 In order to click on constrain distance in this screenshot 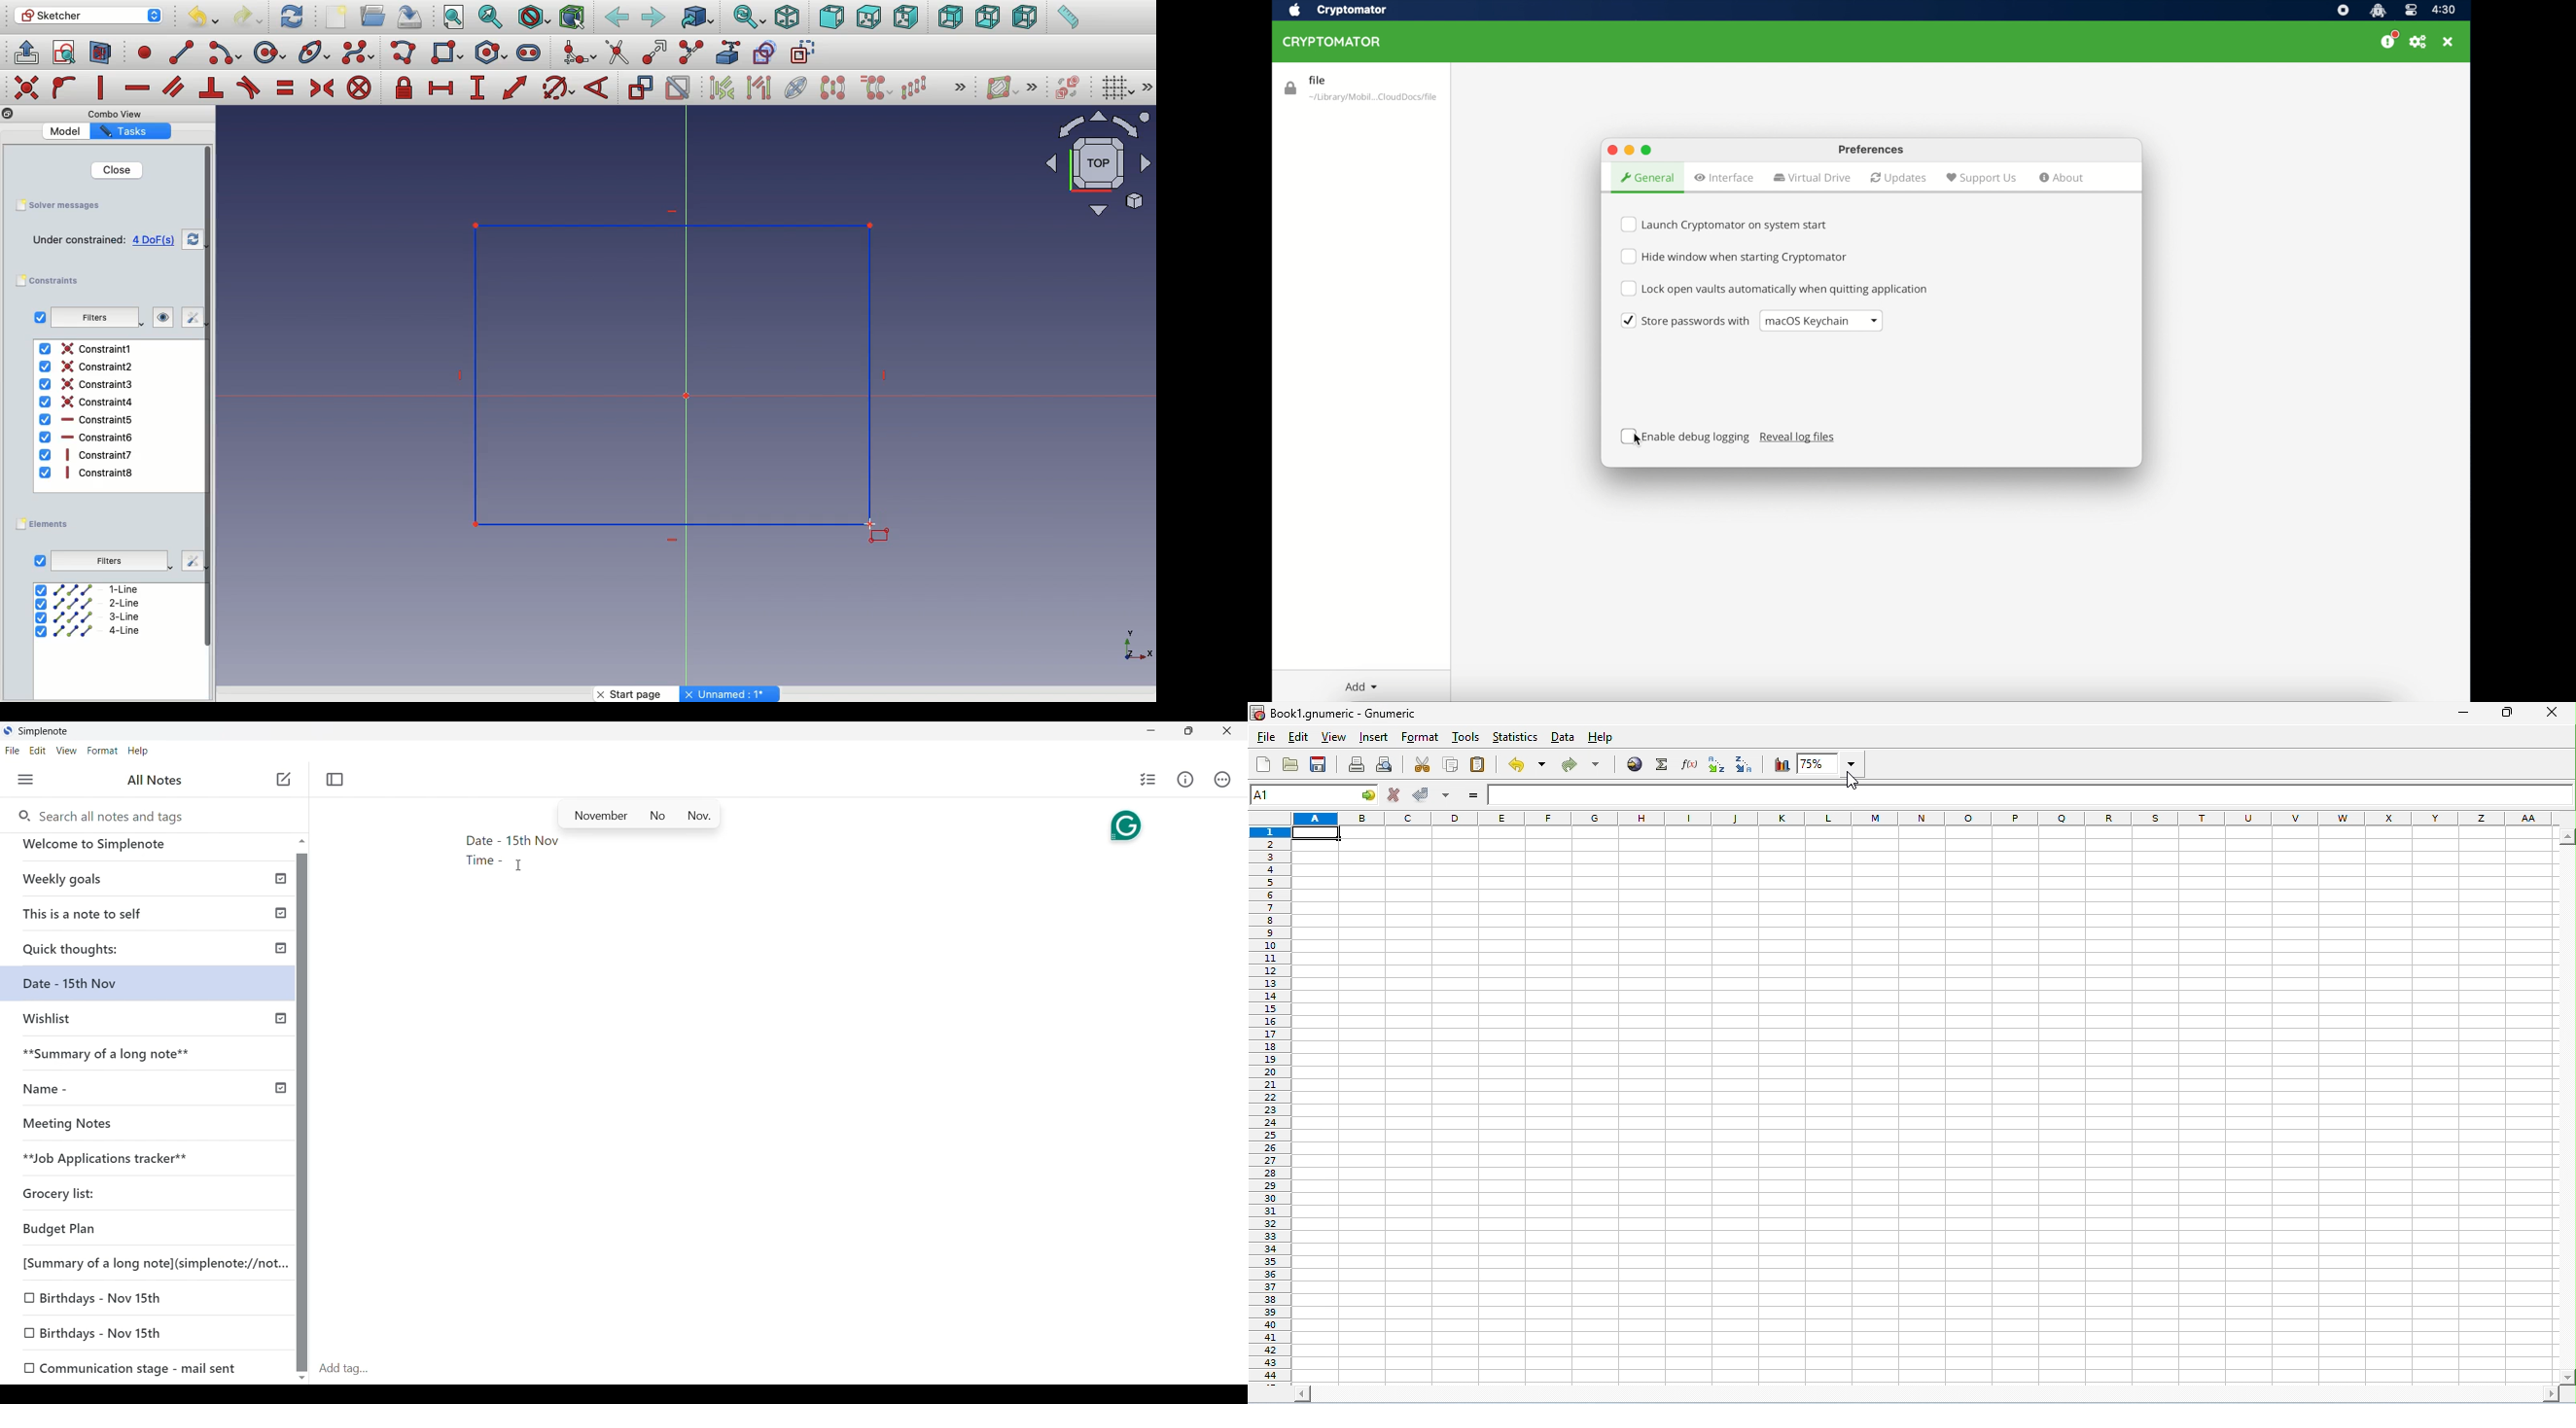, I will do `click(516, 88)`.